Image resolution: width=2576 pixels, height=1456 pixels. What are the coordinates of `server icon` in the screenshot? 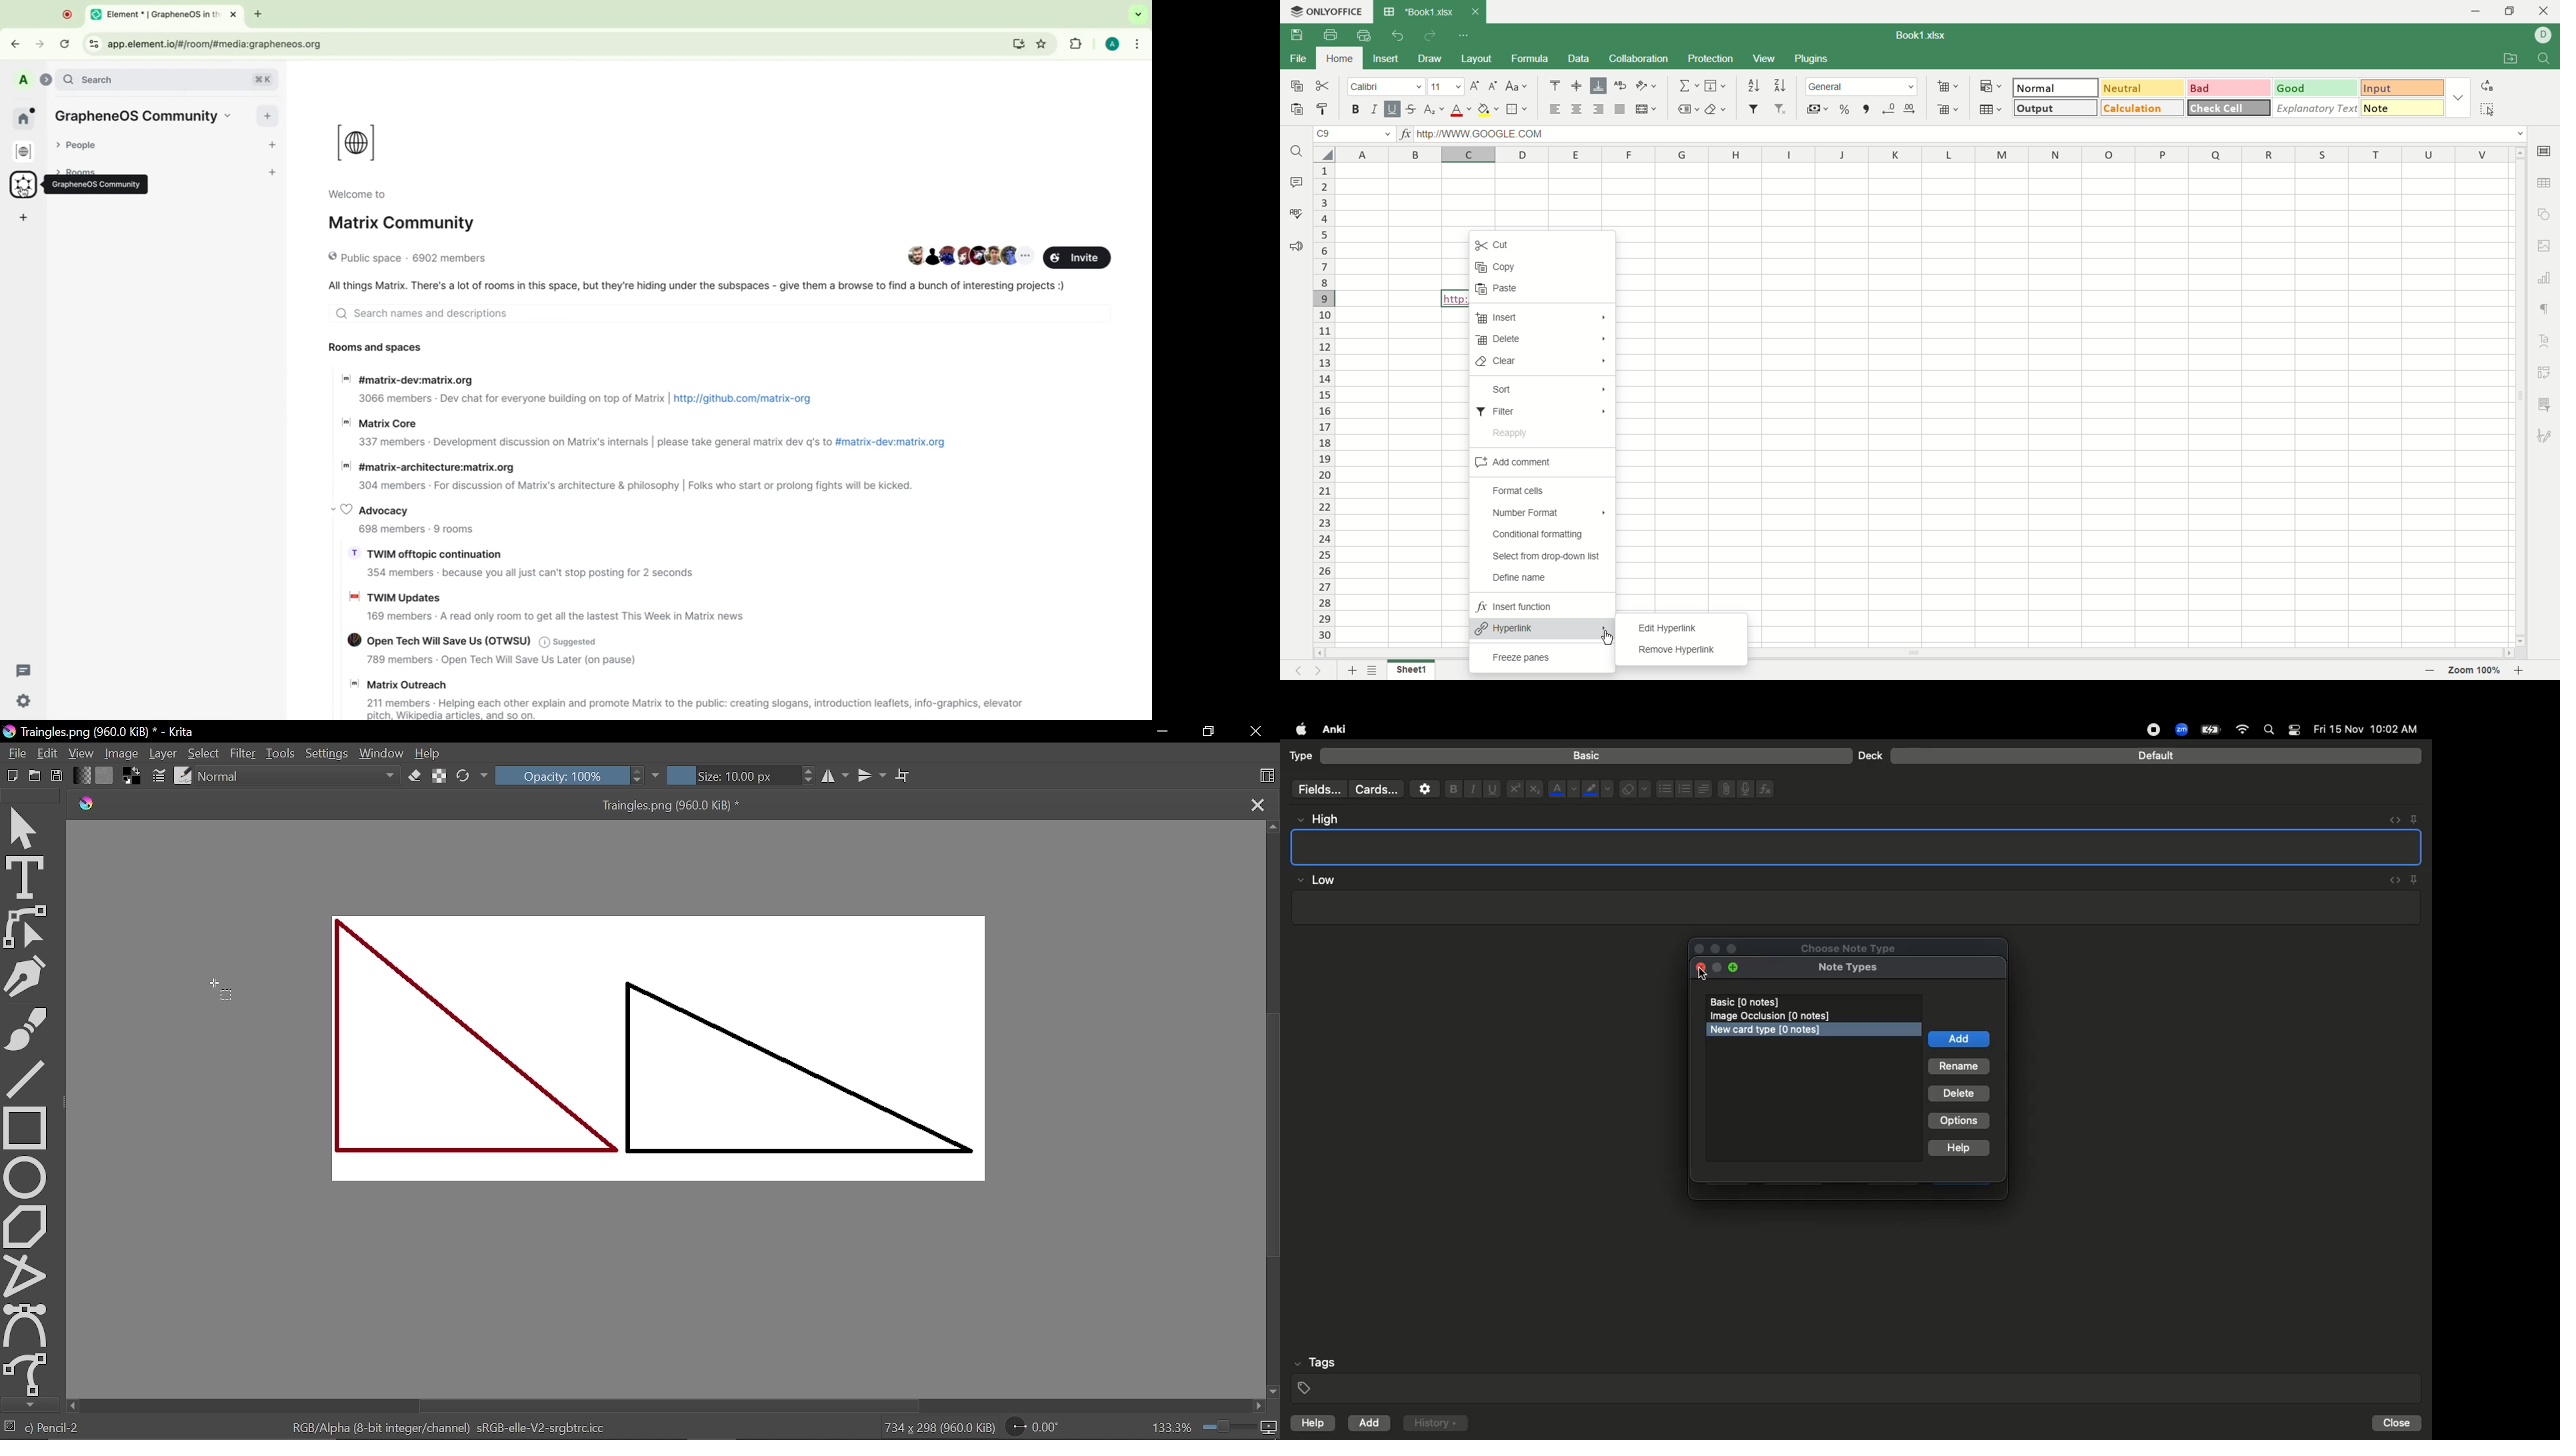 It's located at (25, 152).